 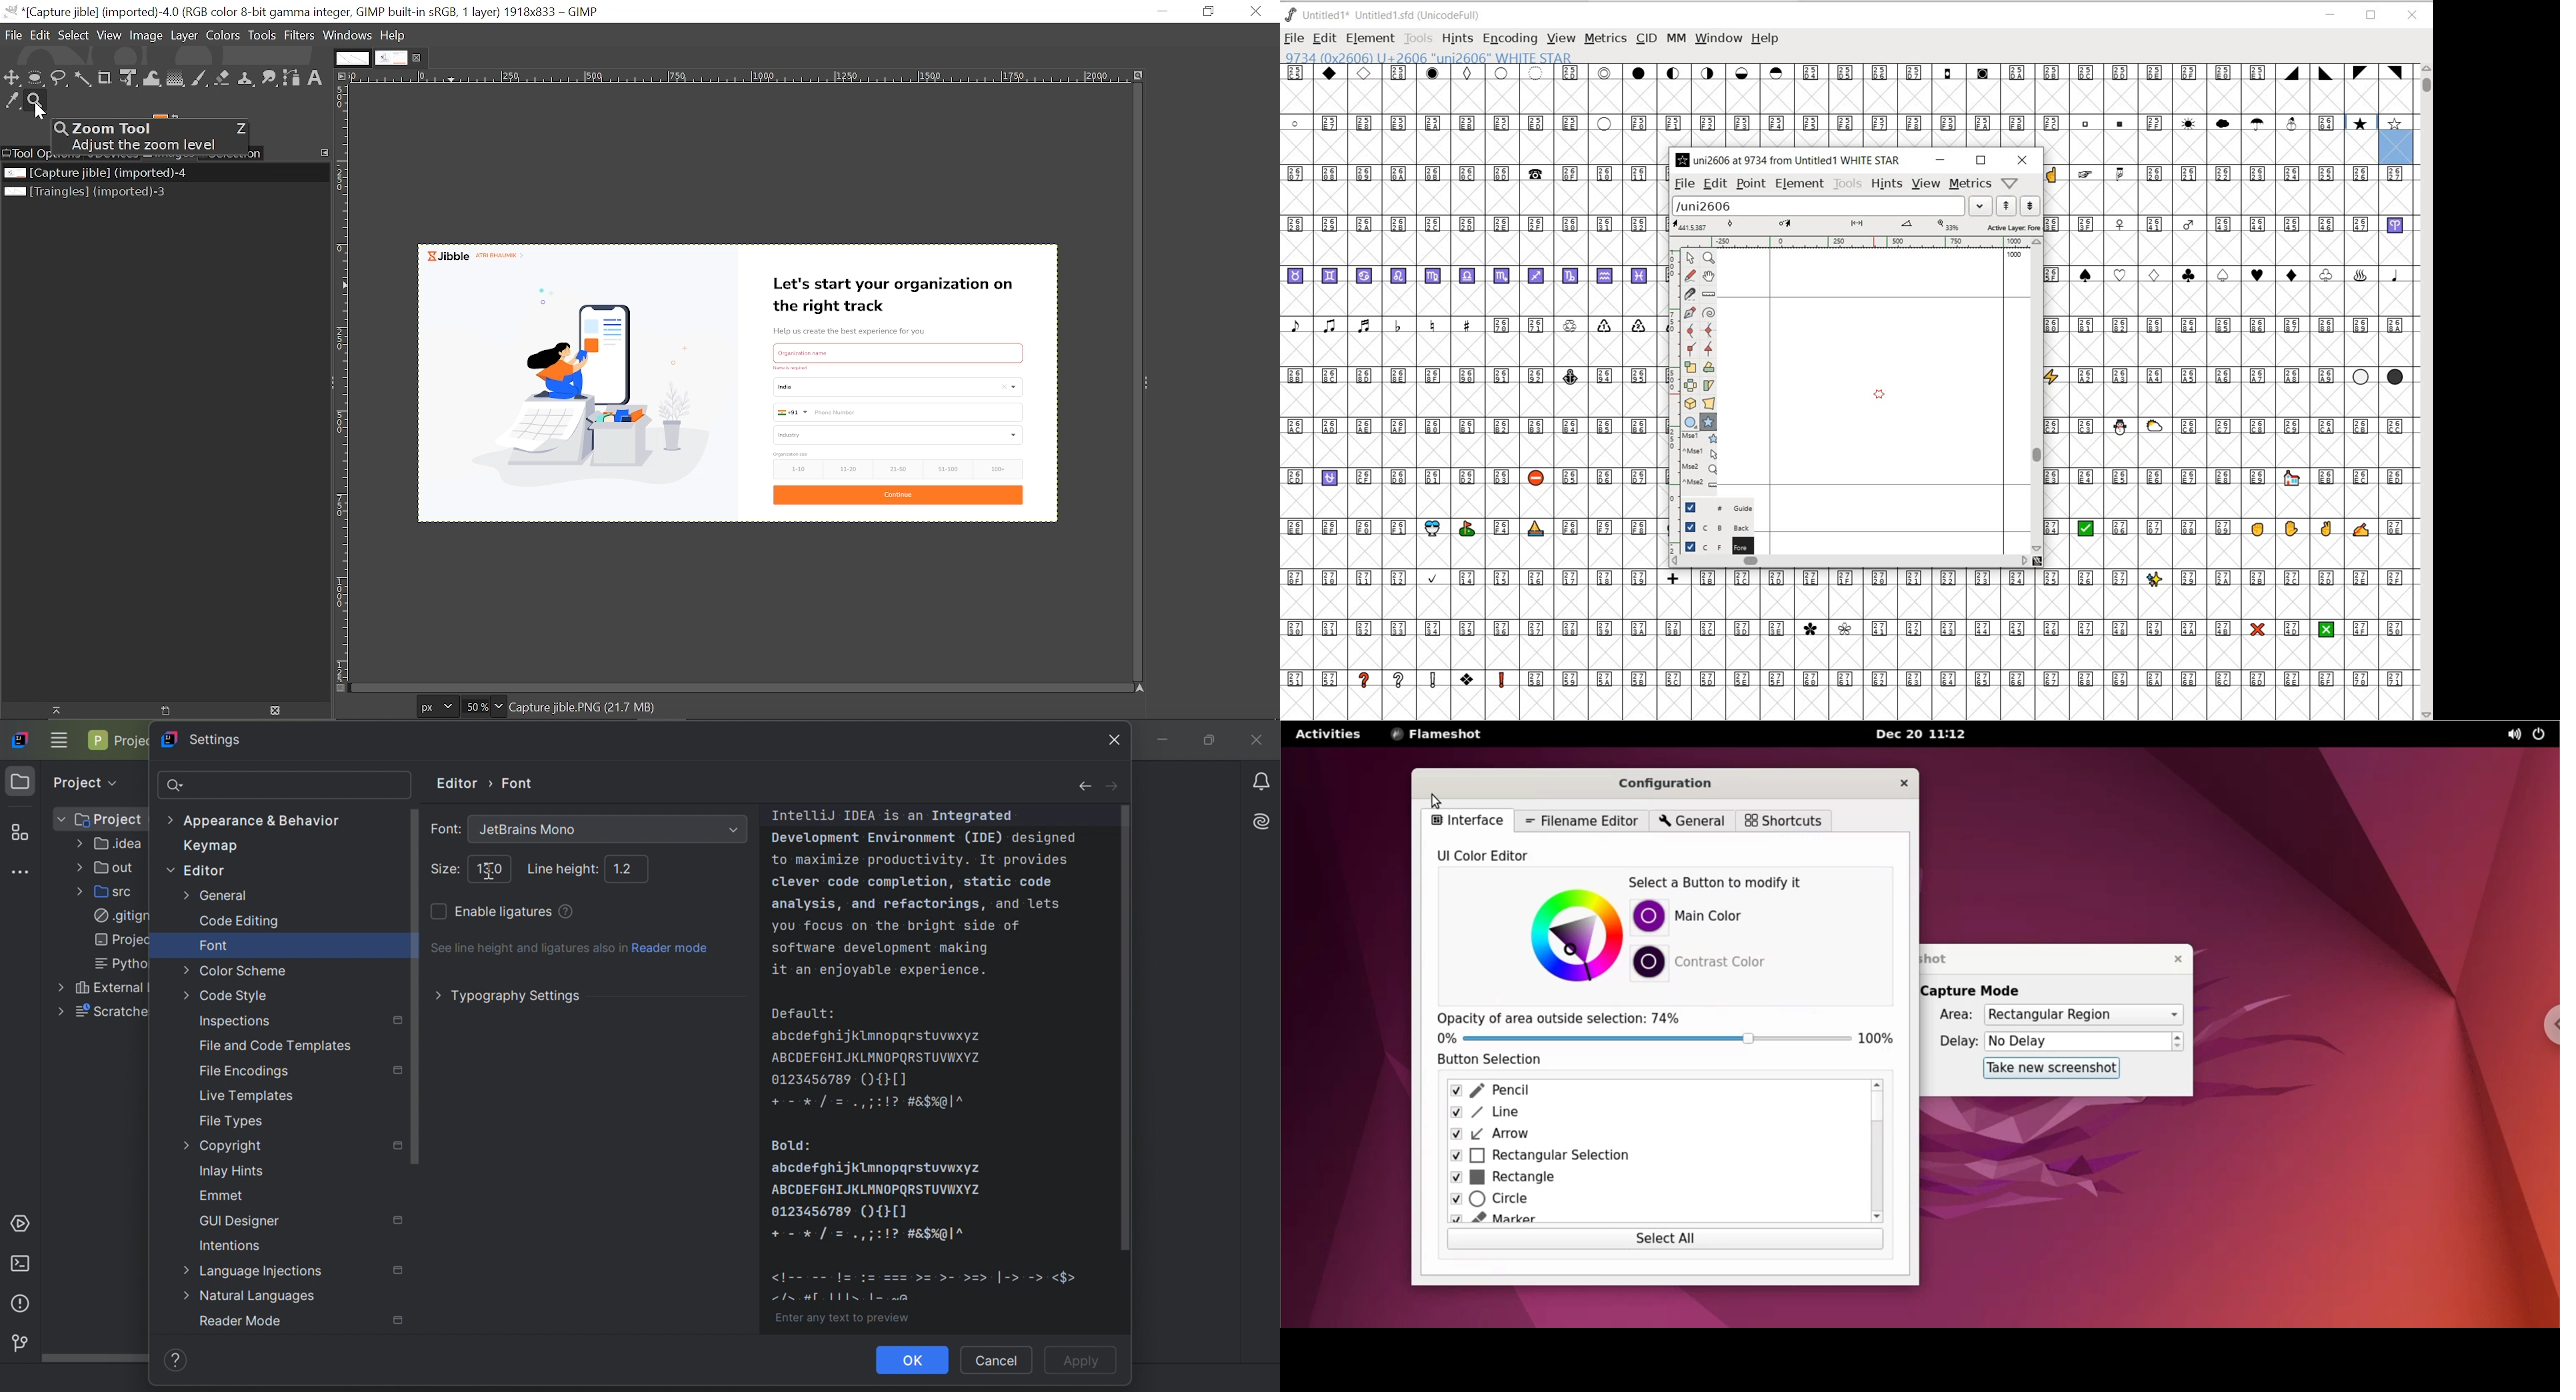 What do you see at coordinates (1940, 160) in the screenshot?
I see `MINIMIZE` at bounding box center [1940, 160].